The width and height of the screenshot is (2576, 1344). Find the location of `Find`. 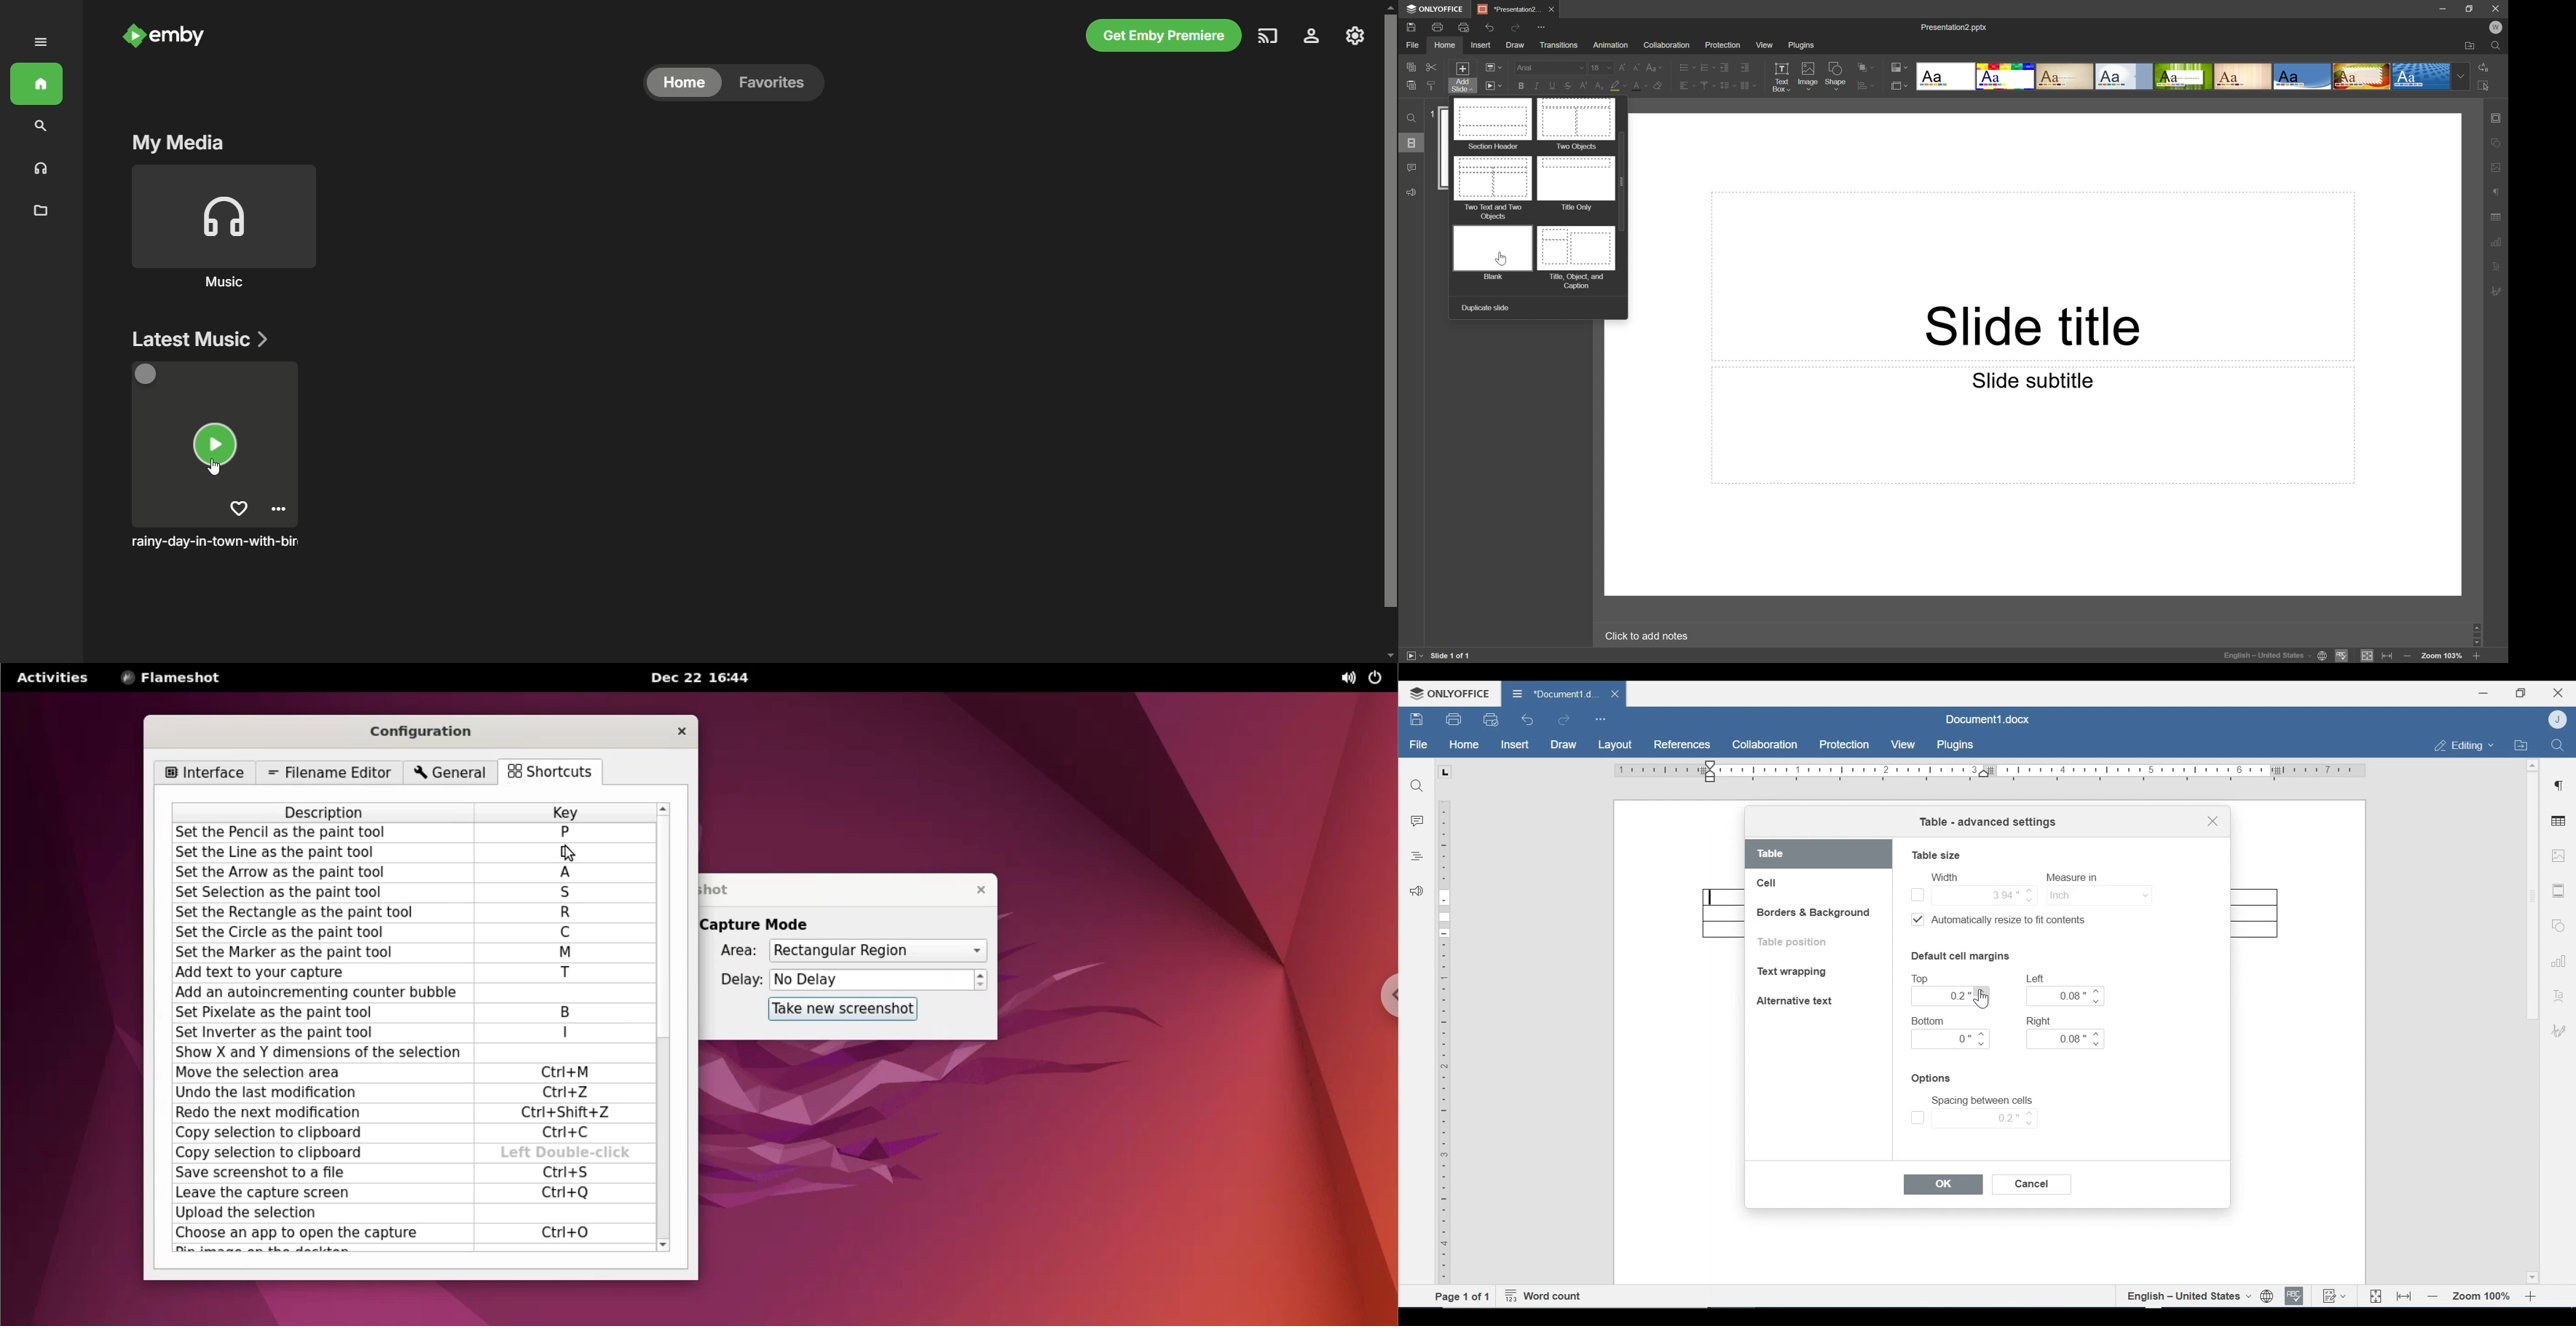

Find is located at coordinates (1416, 784).